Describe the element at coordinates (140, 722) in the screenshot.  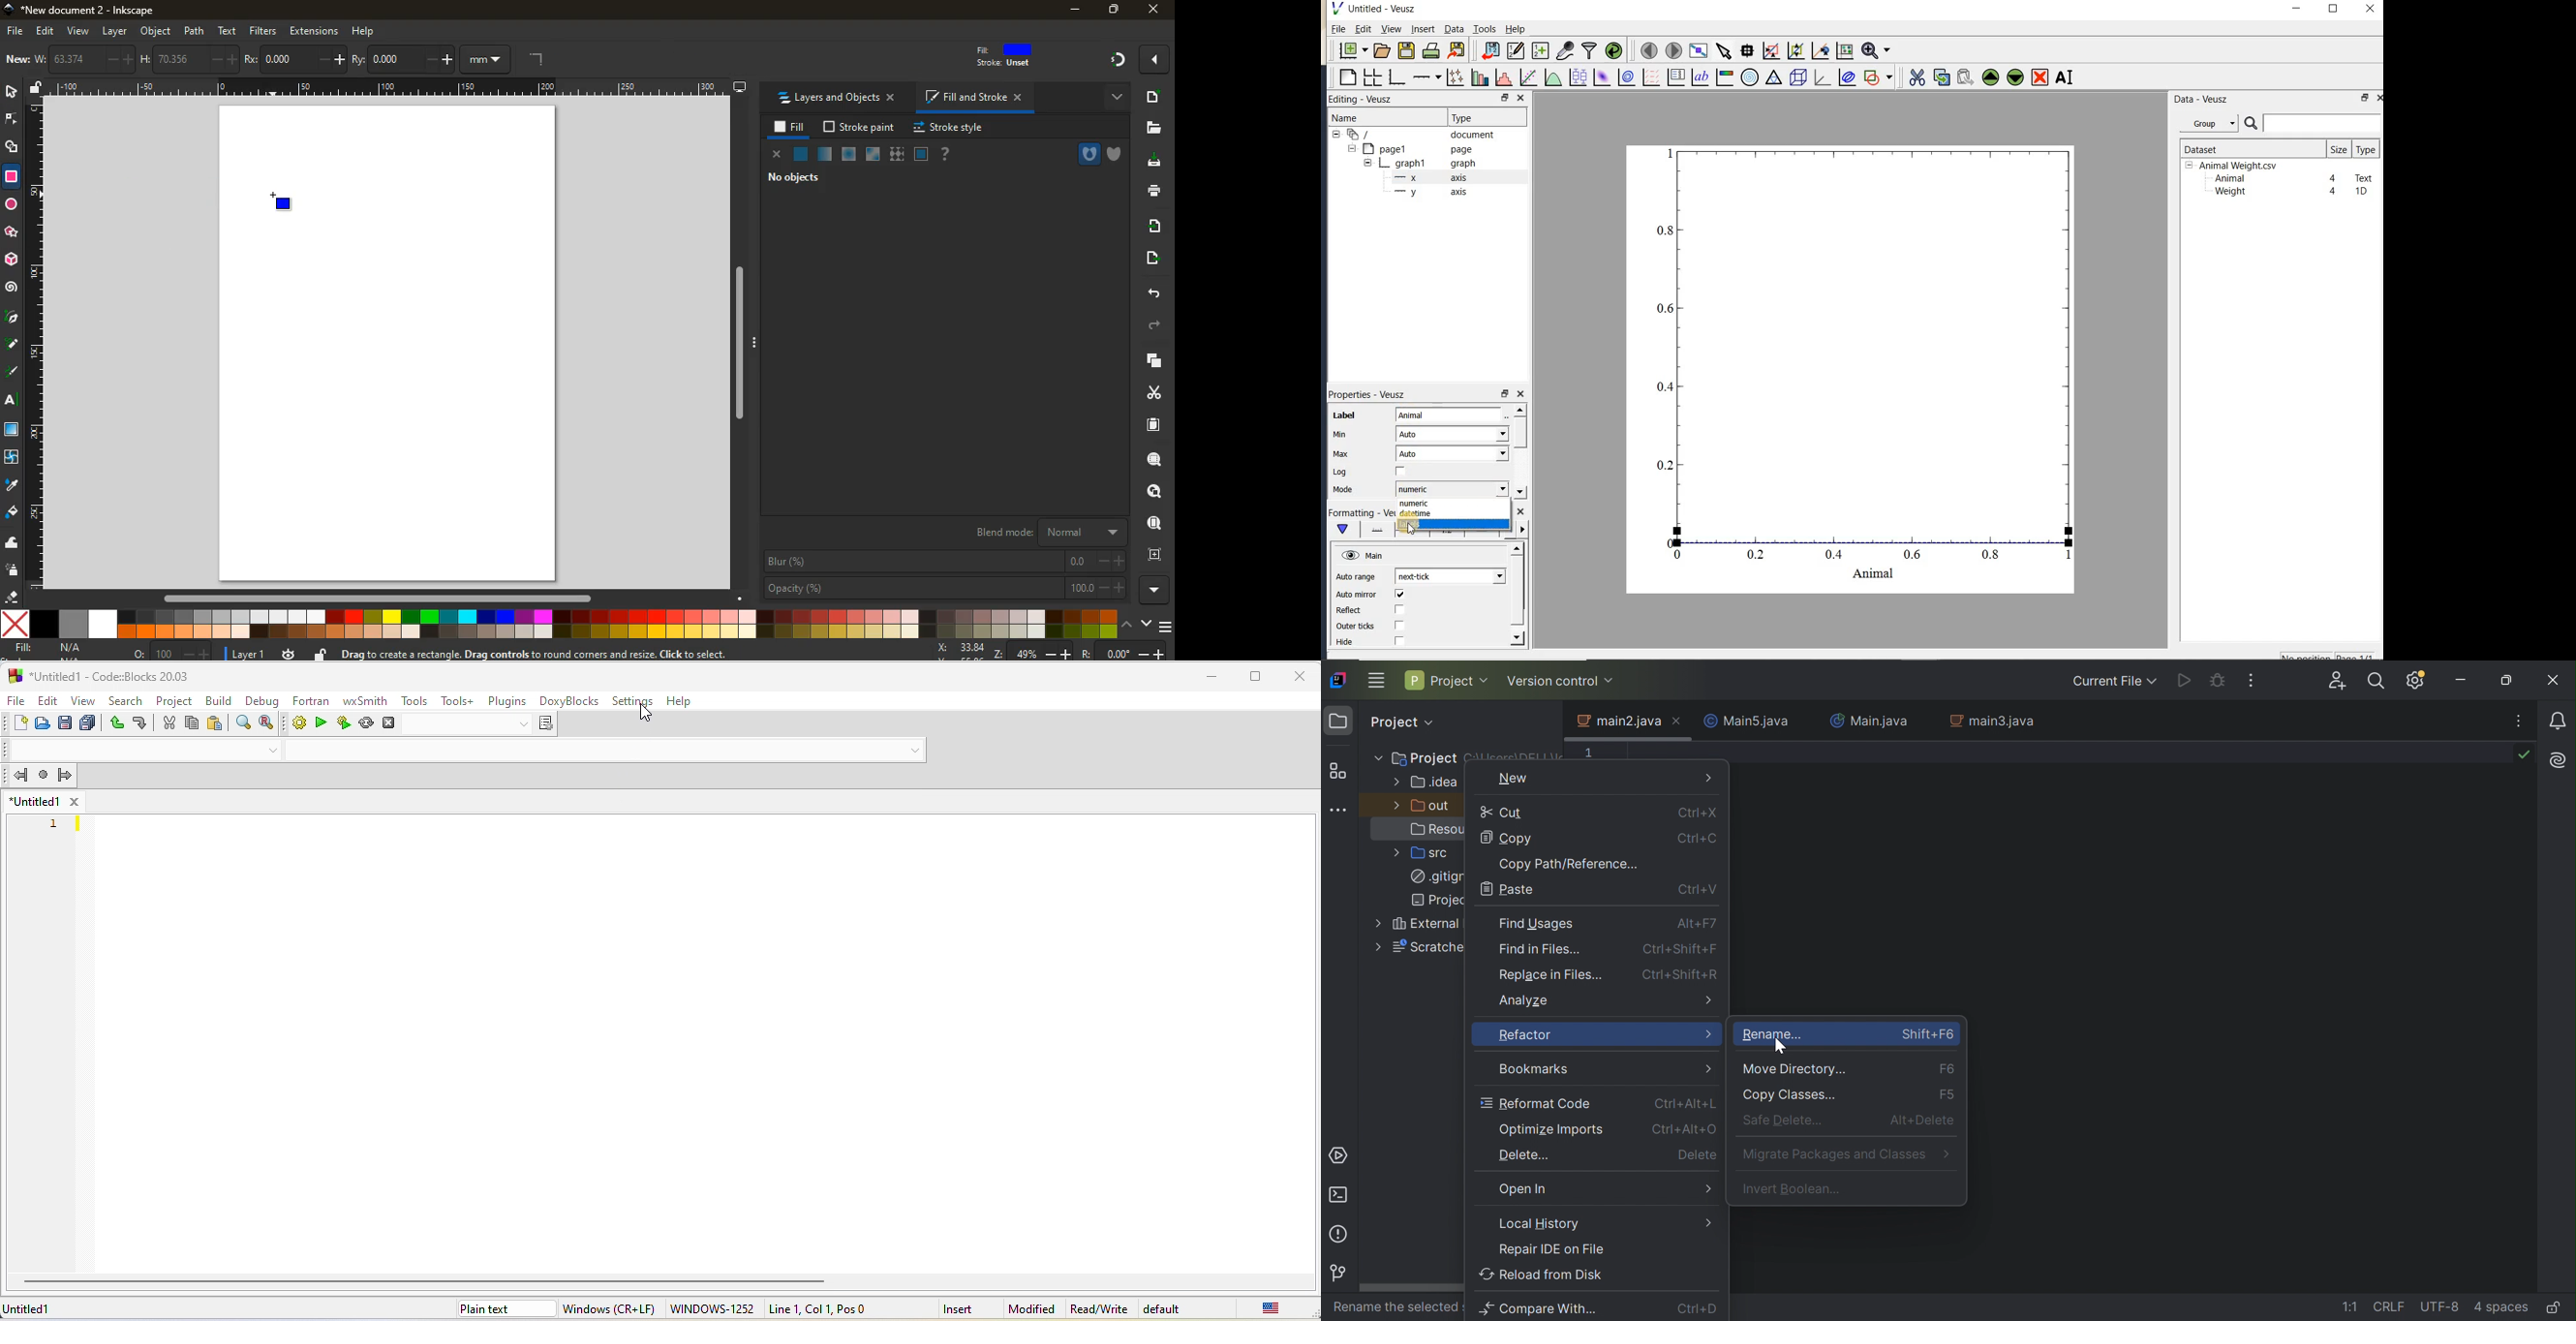
I see `redo` at that location.